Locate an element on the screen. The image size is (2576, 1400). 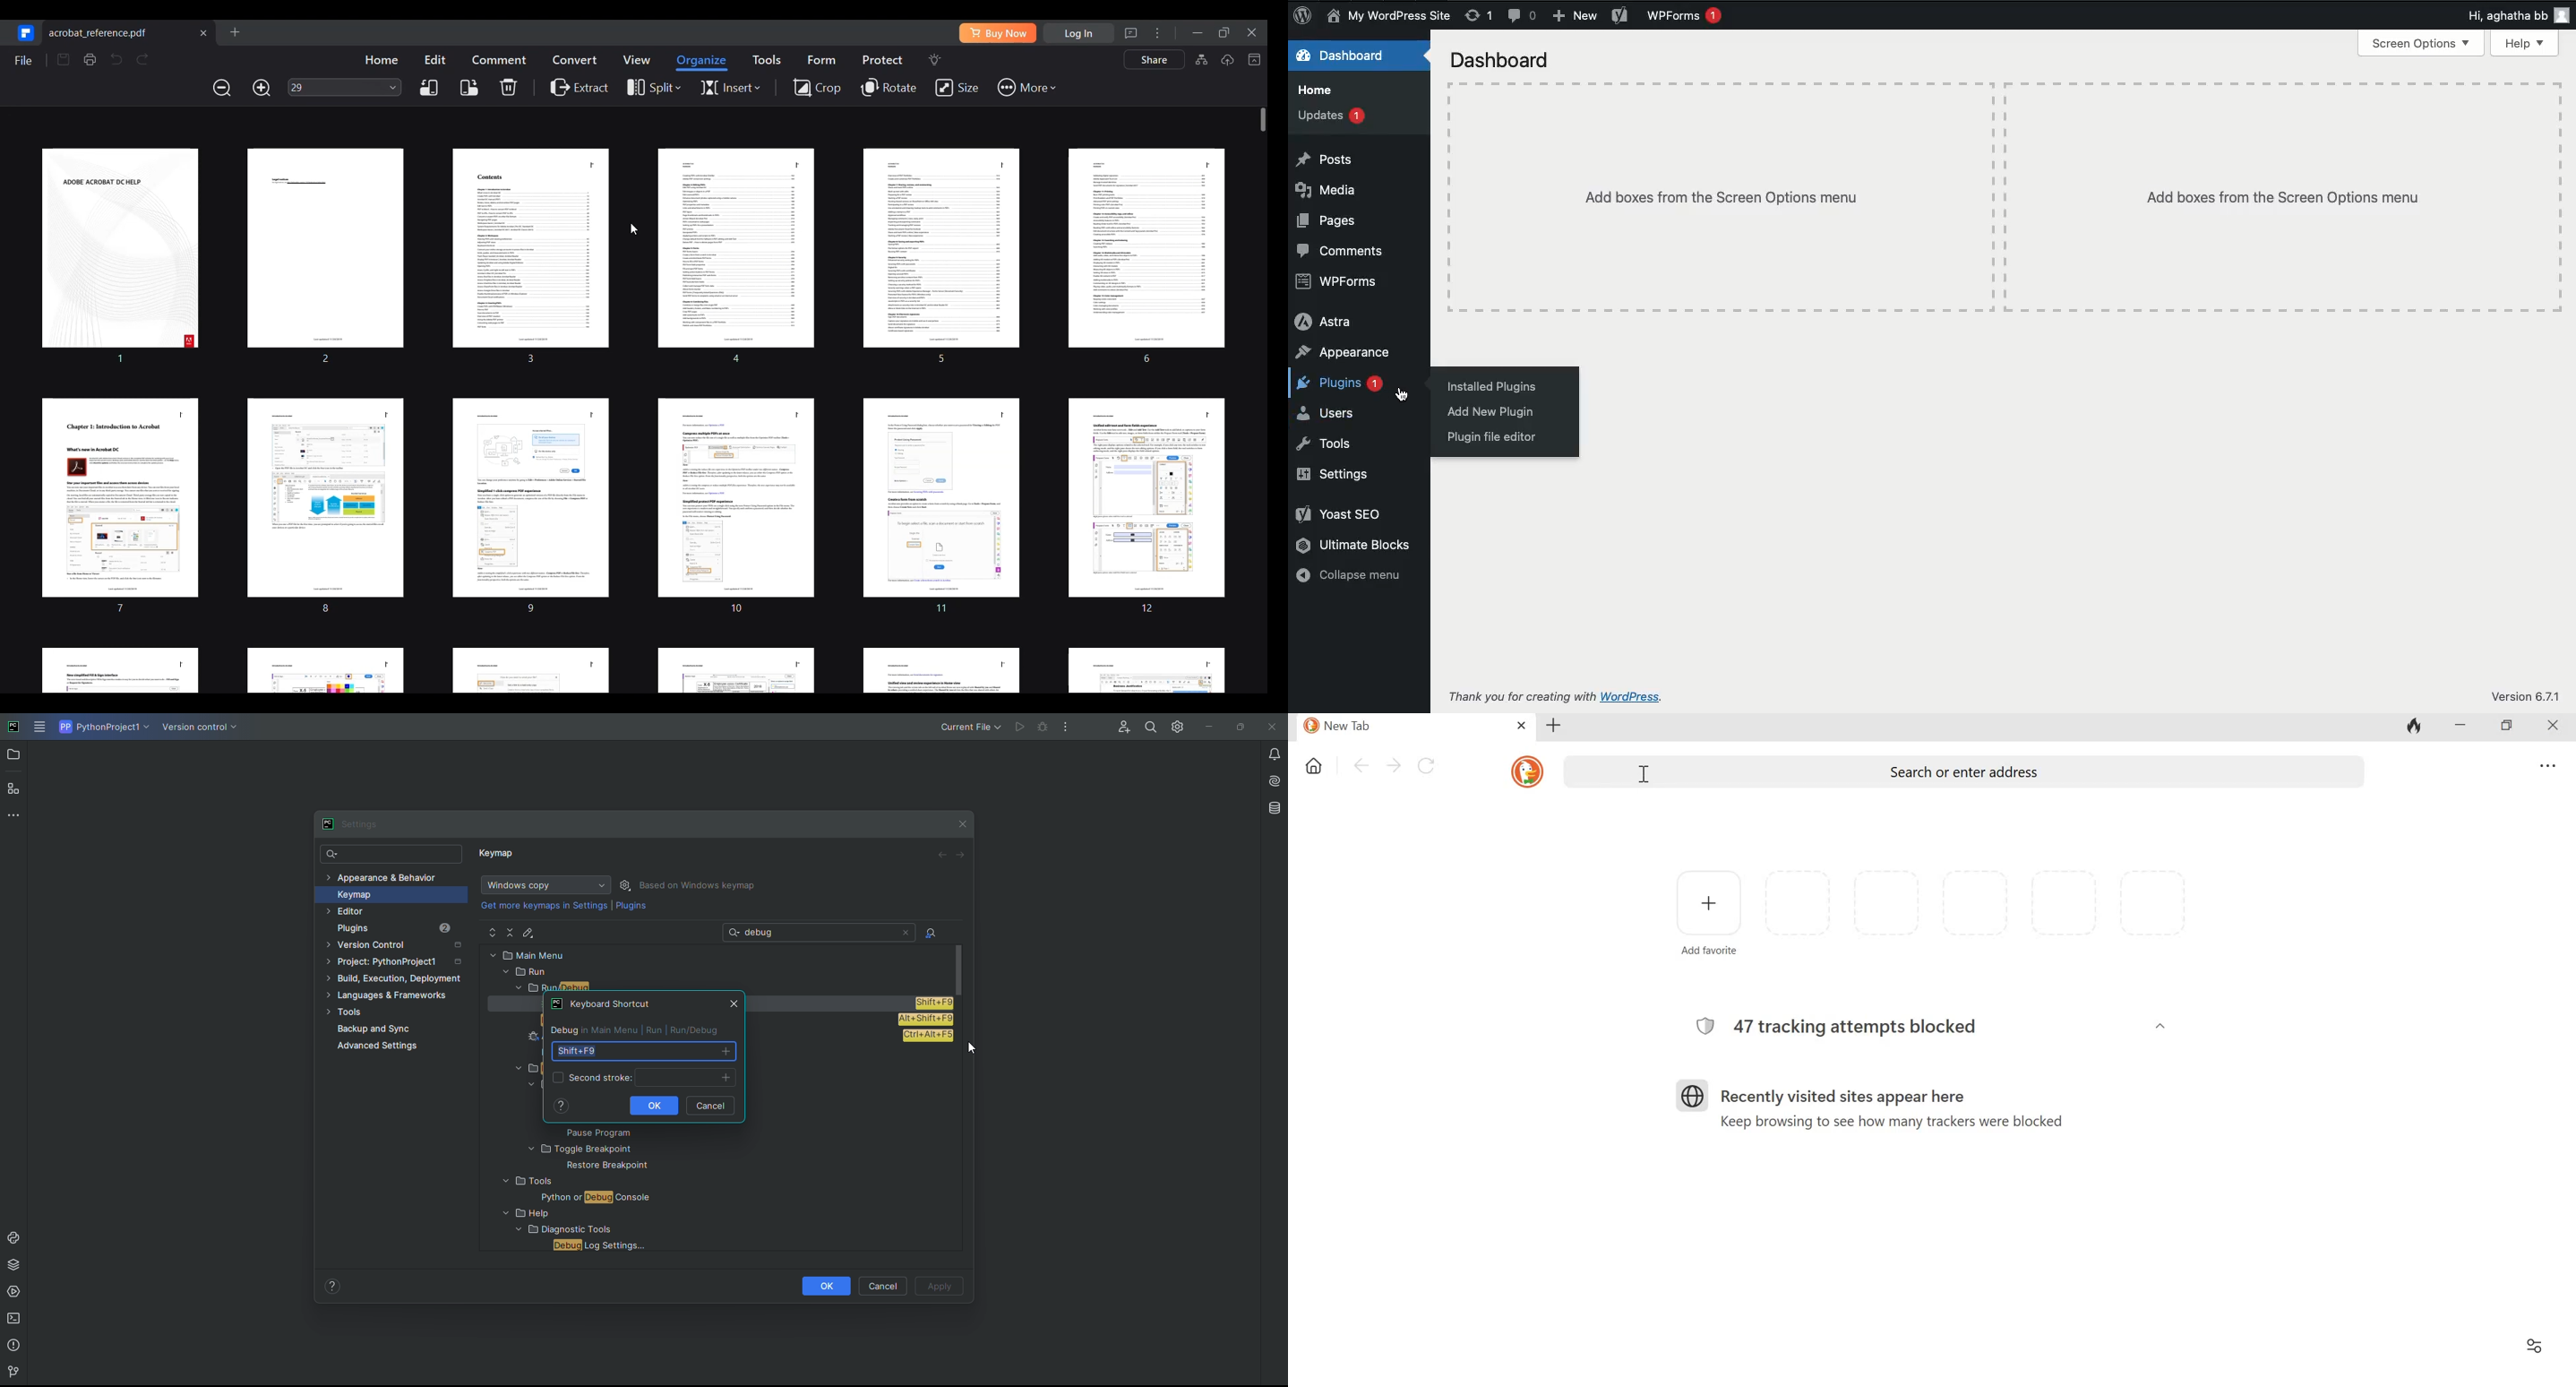
Updates is located at coordinates (1335, 116).